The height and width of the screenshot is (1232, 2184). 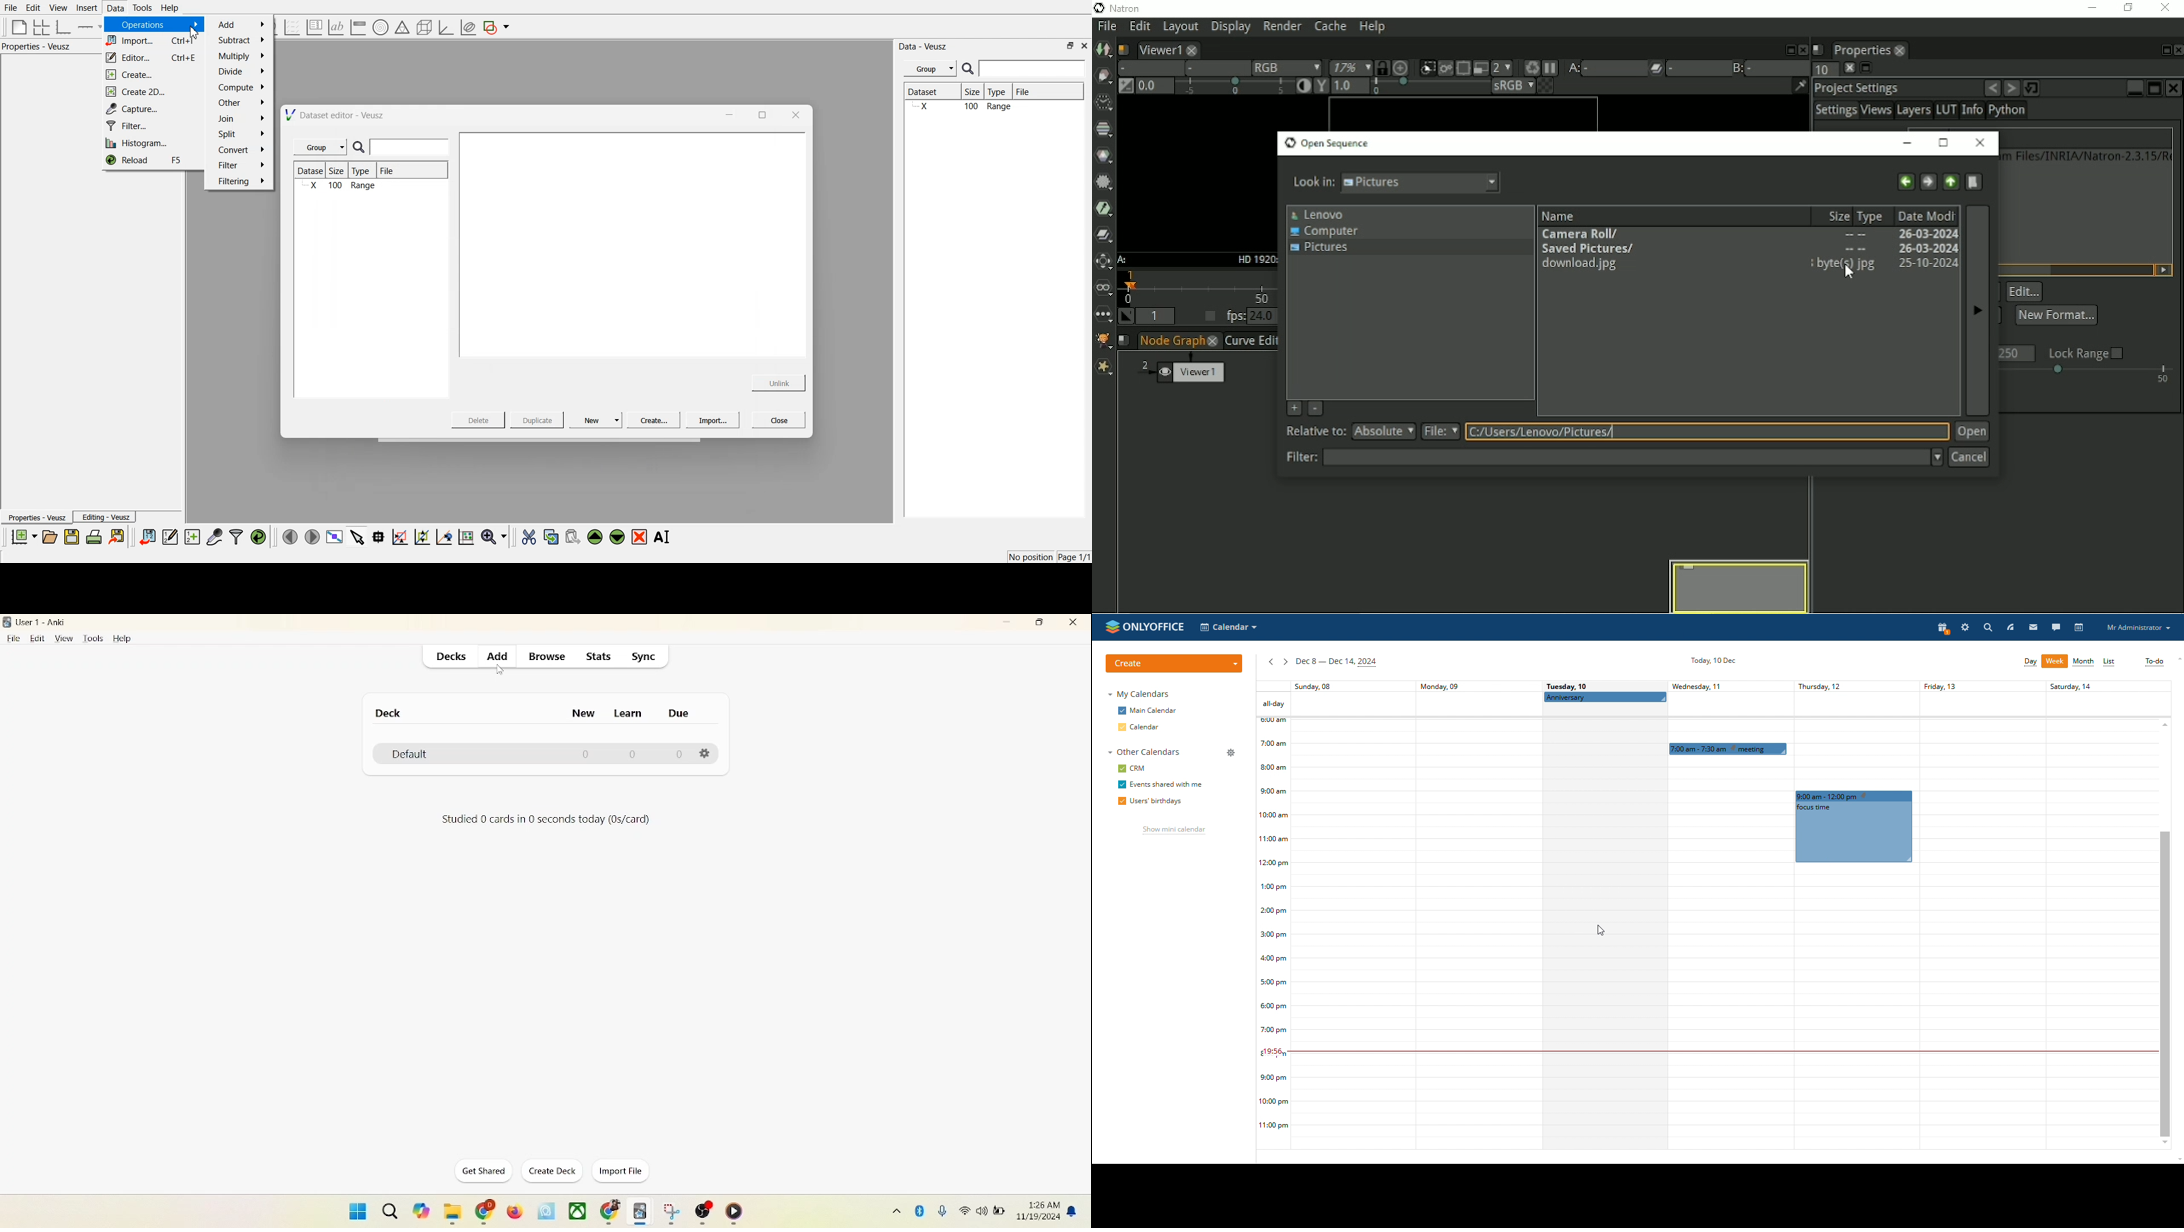 What do you see at coordinates (66, 640) in the screenshot?
I see `view` at bounding box center [66, 640].